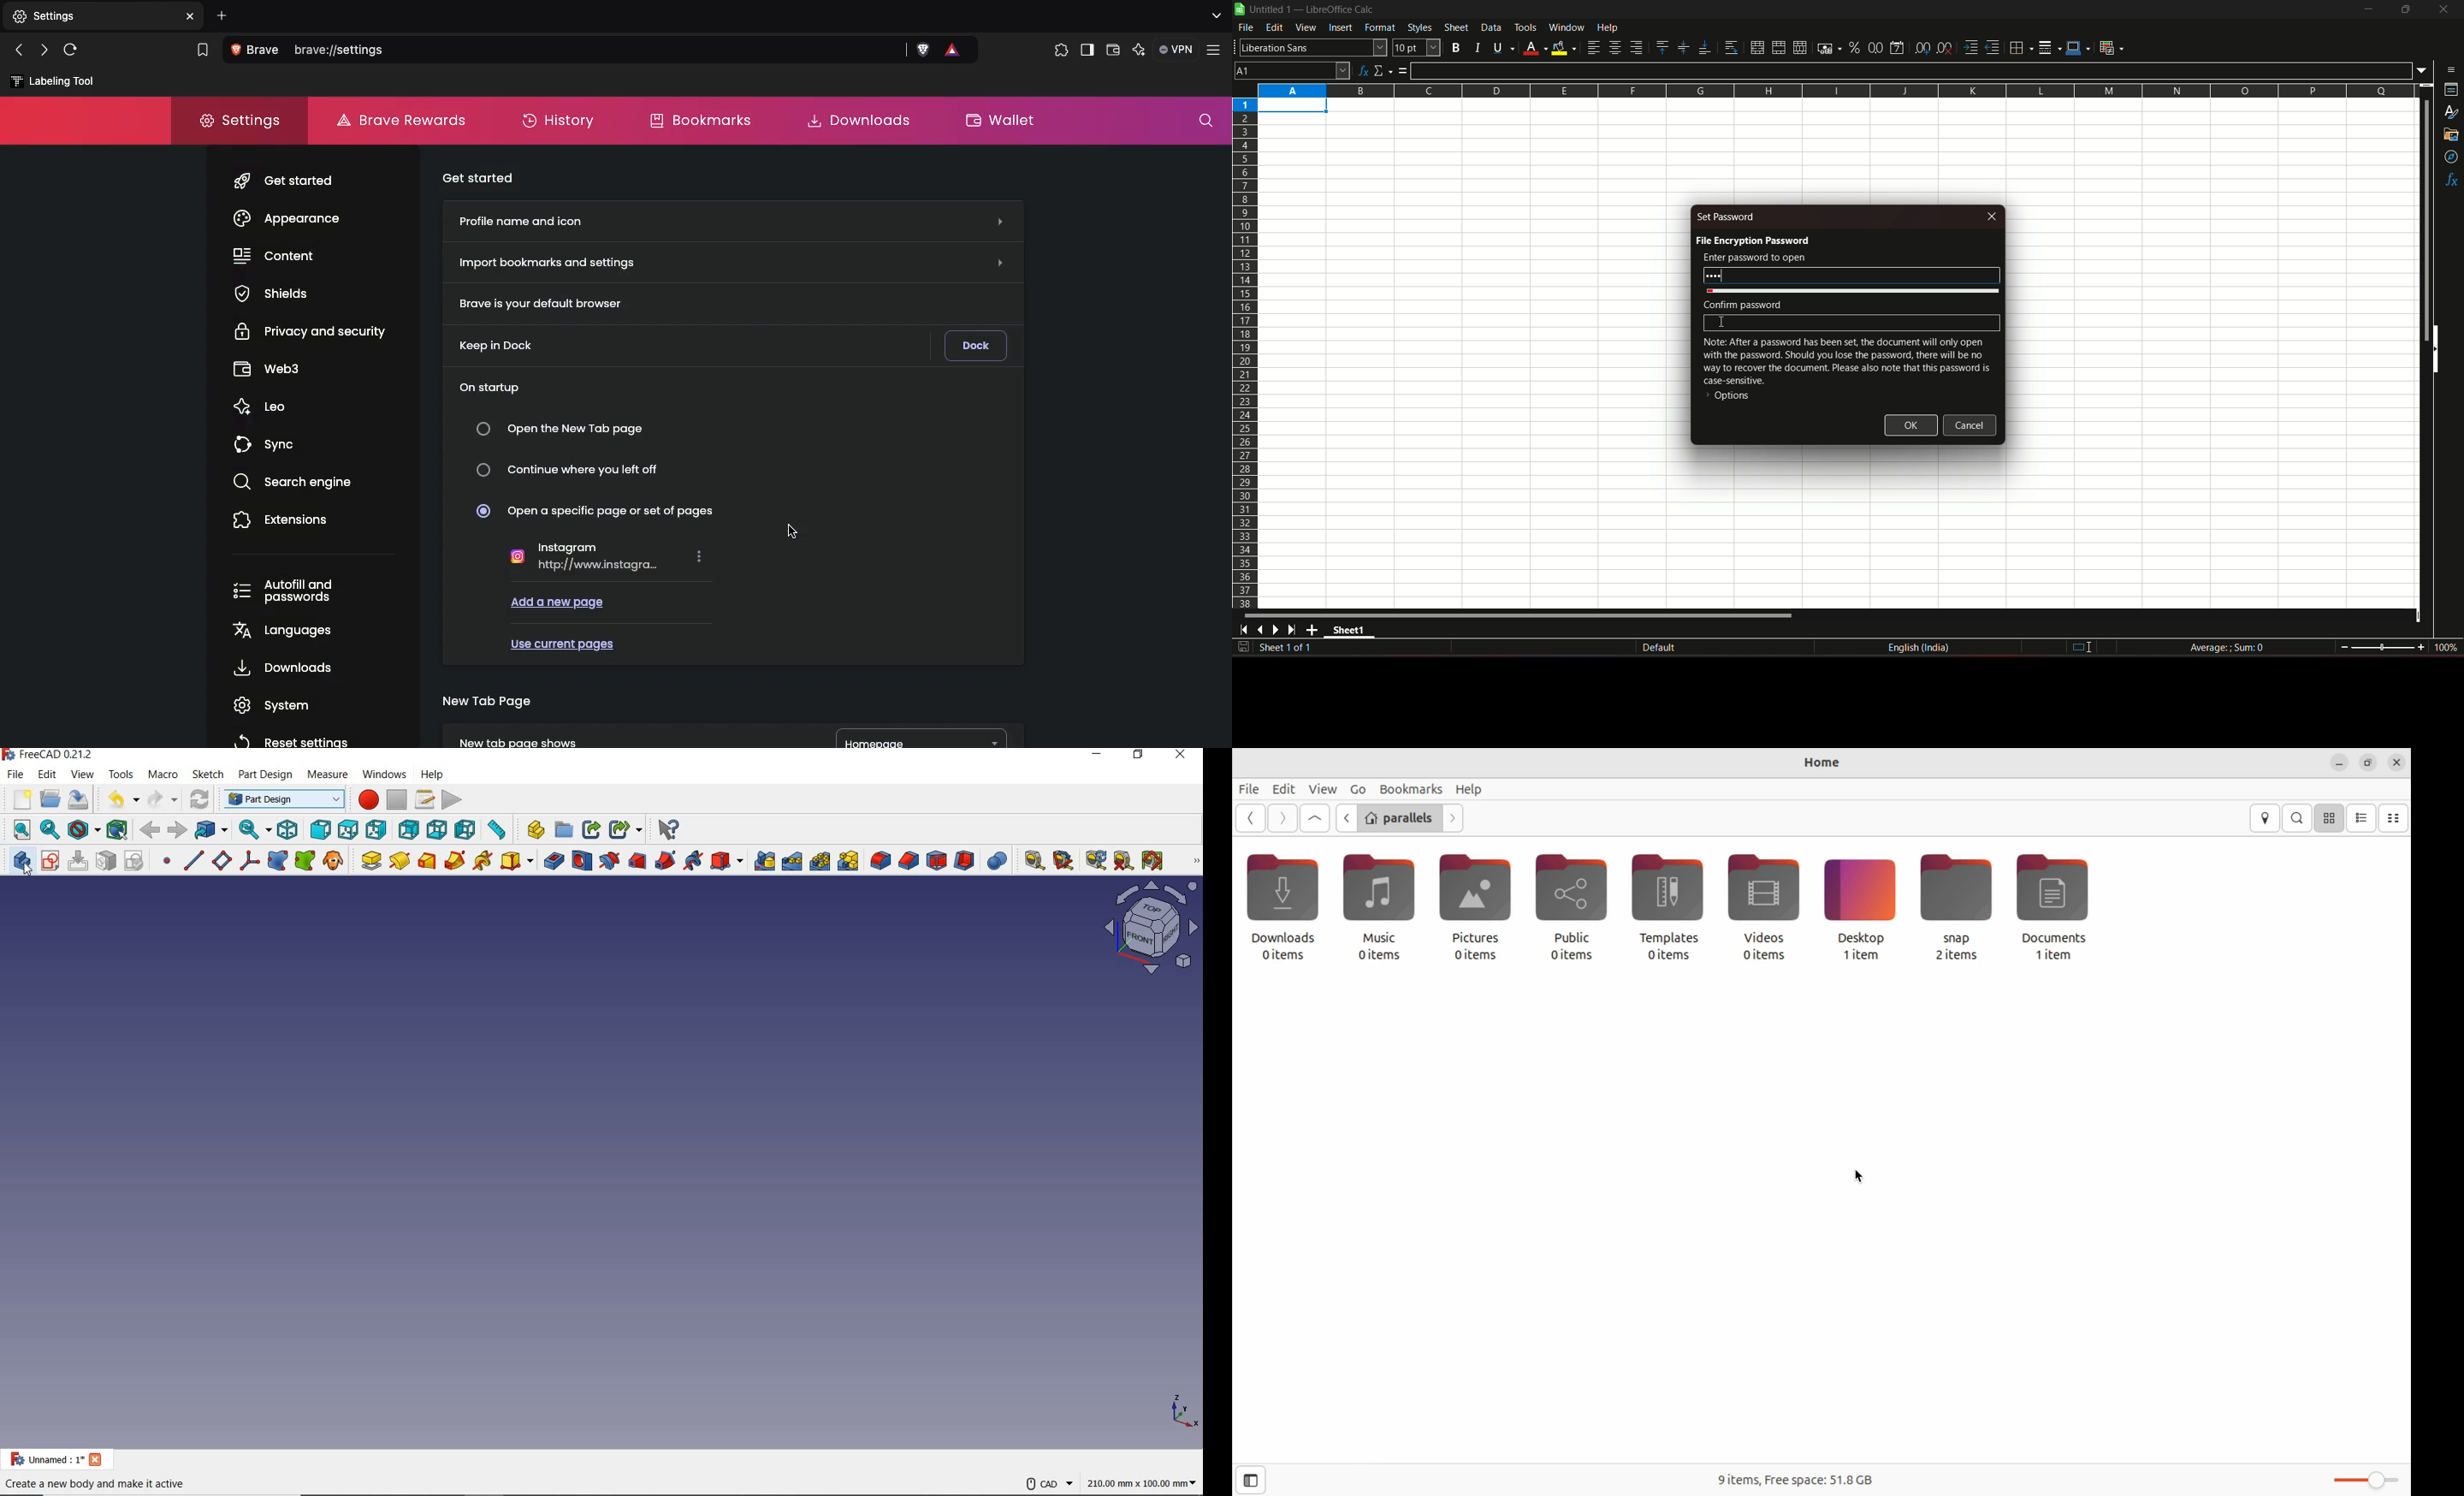 The image size is (2464, 1512). What do you see at coordinates (2115, 48) in the screenshot?
I see `conditional` at bounding box center [2115, 48].